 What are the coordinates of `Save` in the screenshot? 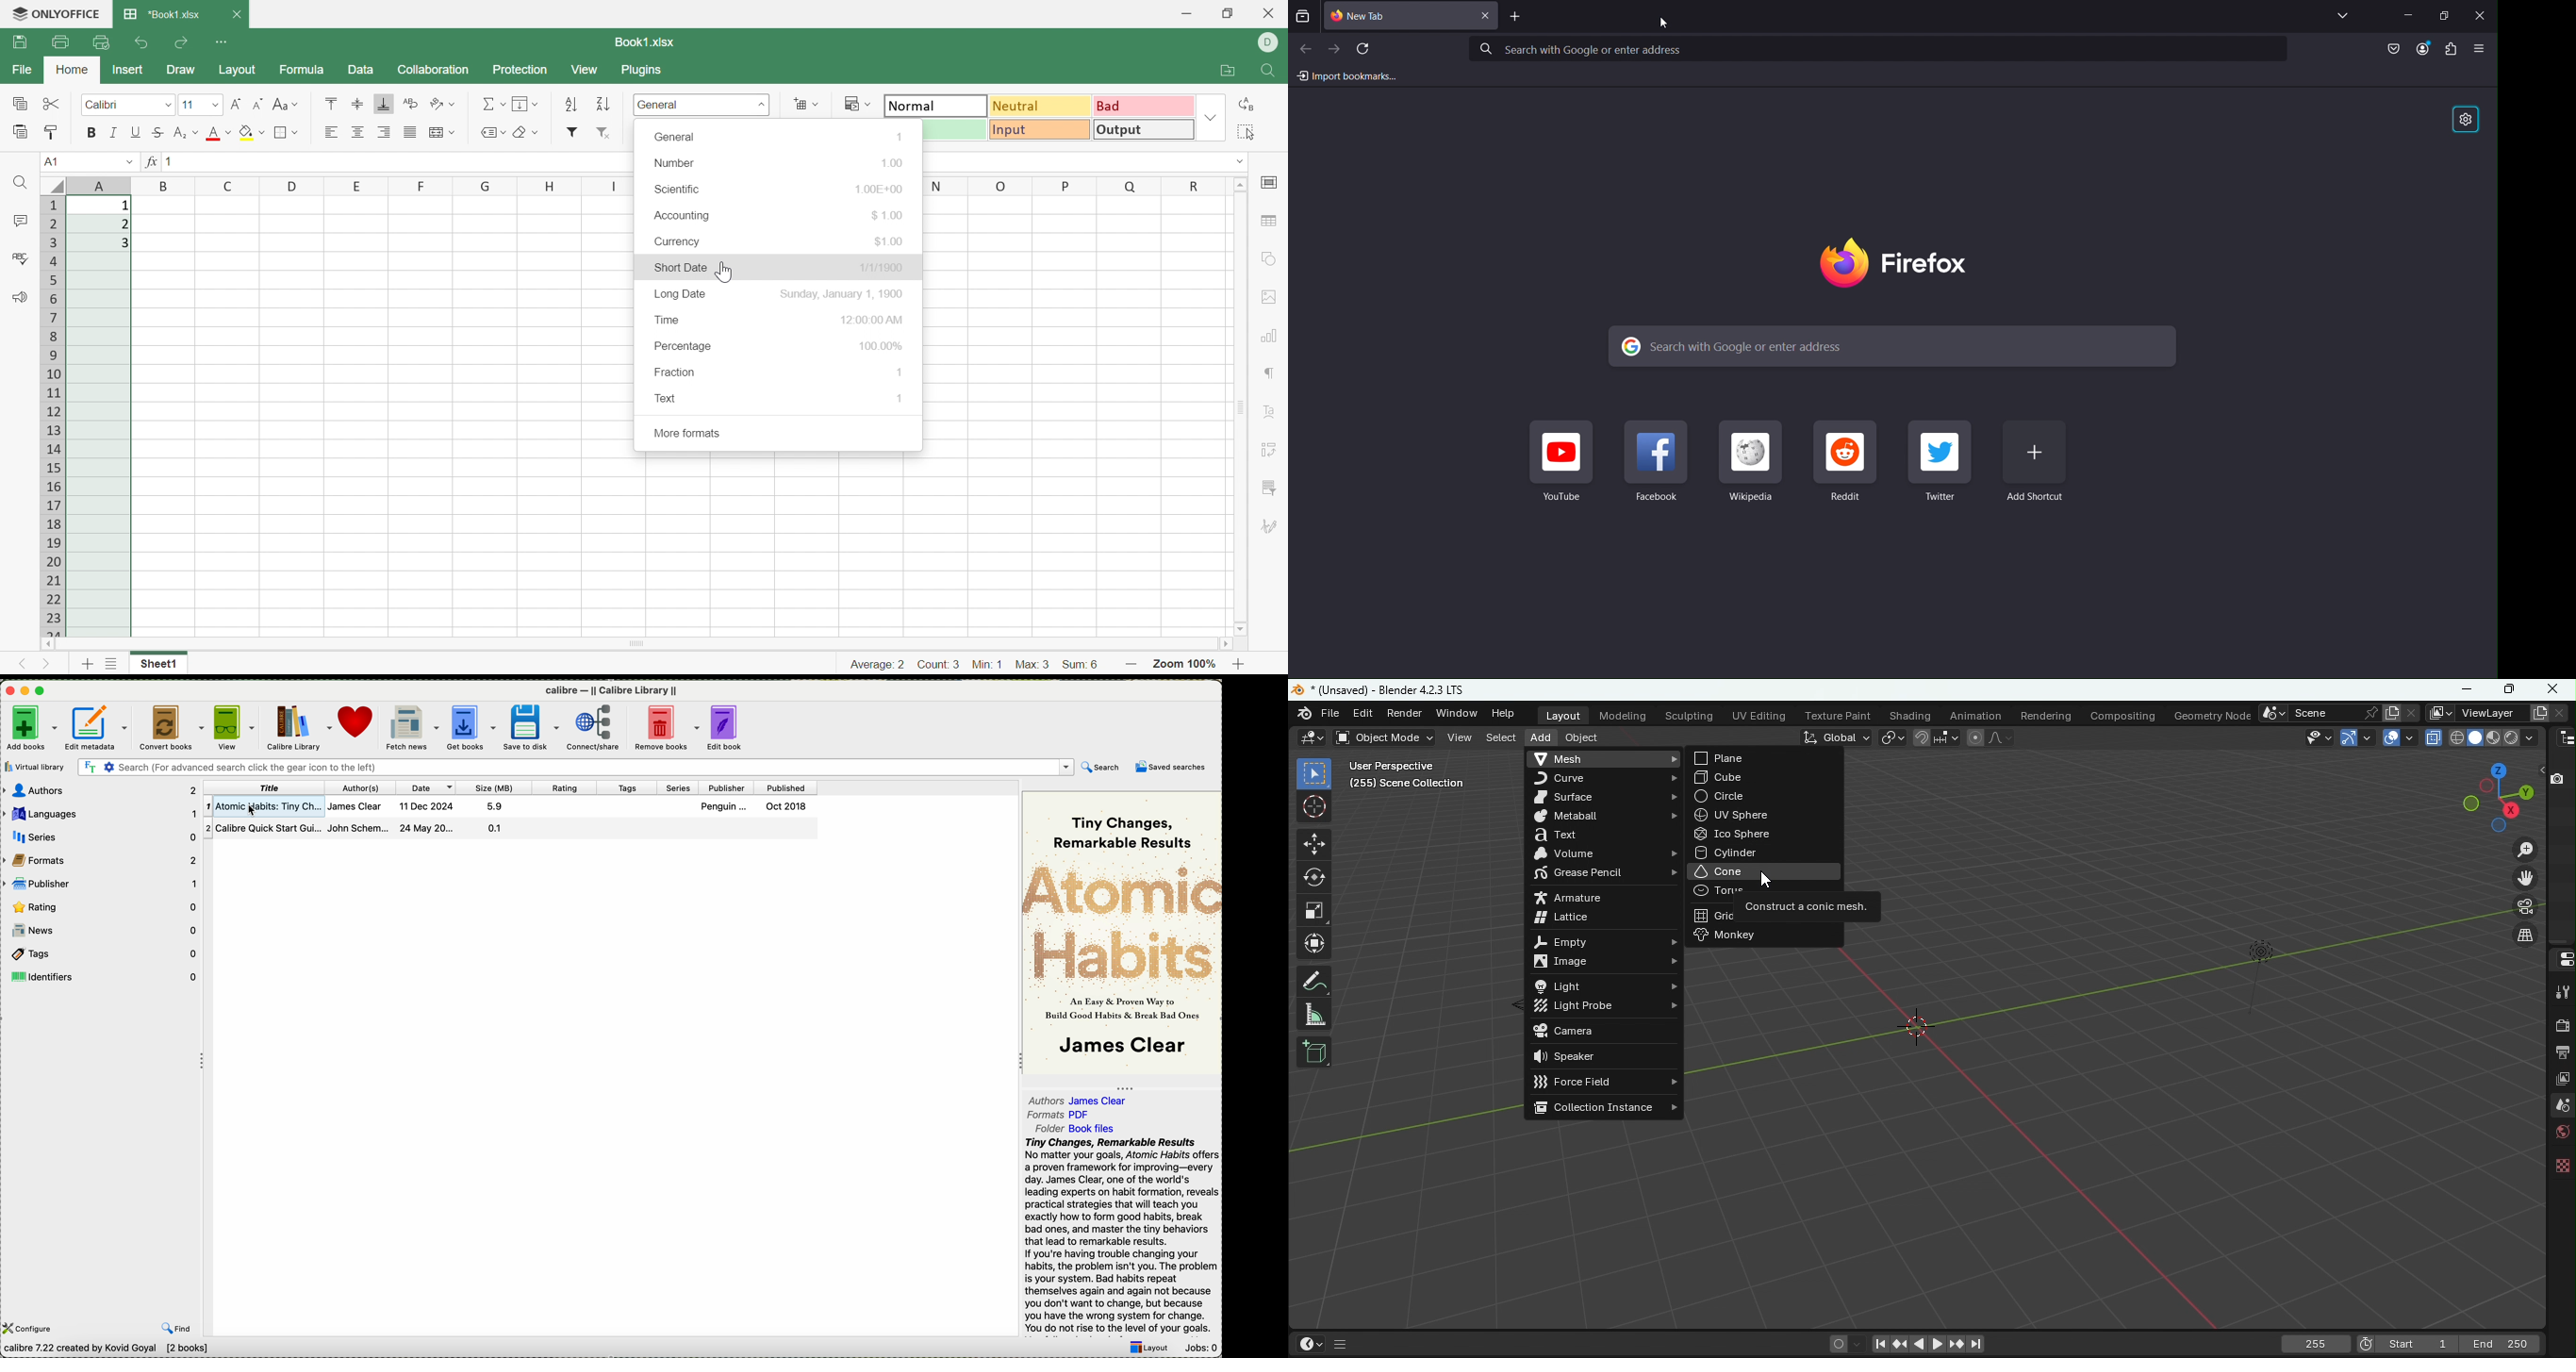 It's located at (20, 42).